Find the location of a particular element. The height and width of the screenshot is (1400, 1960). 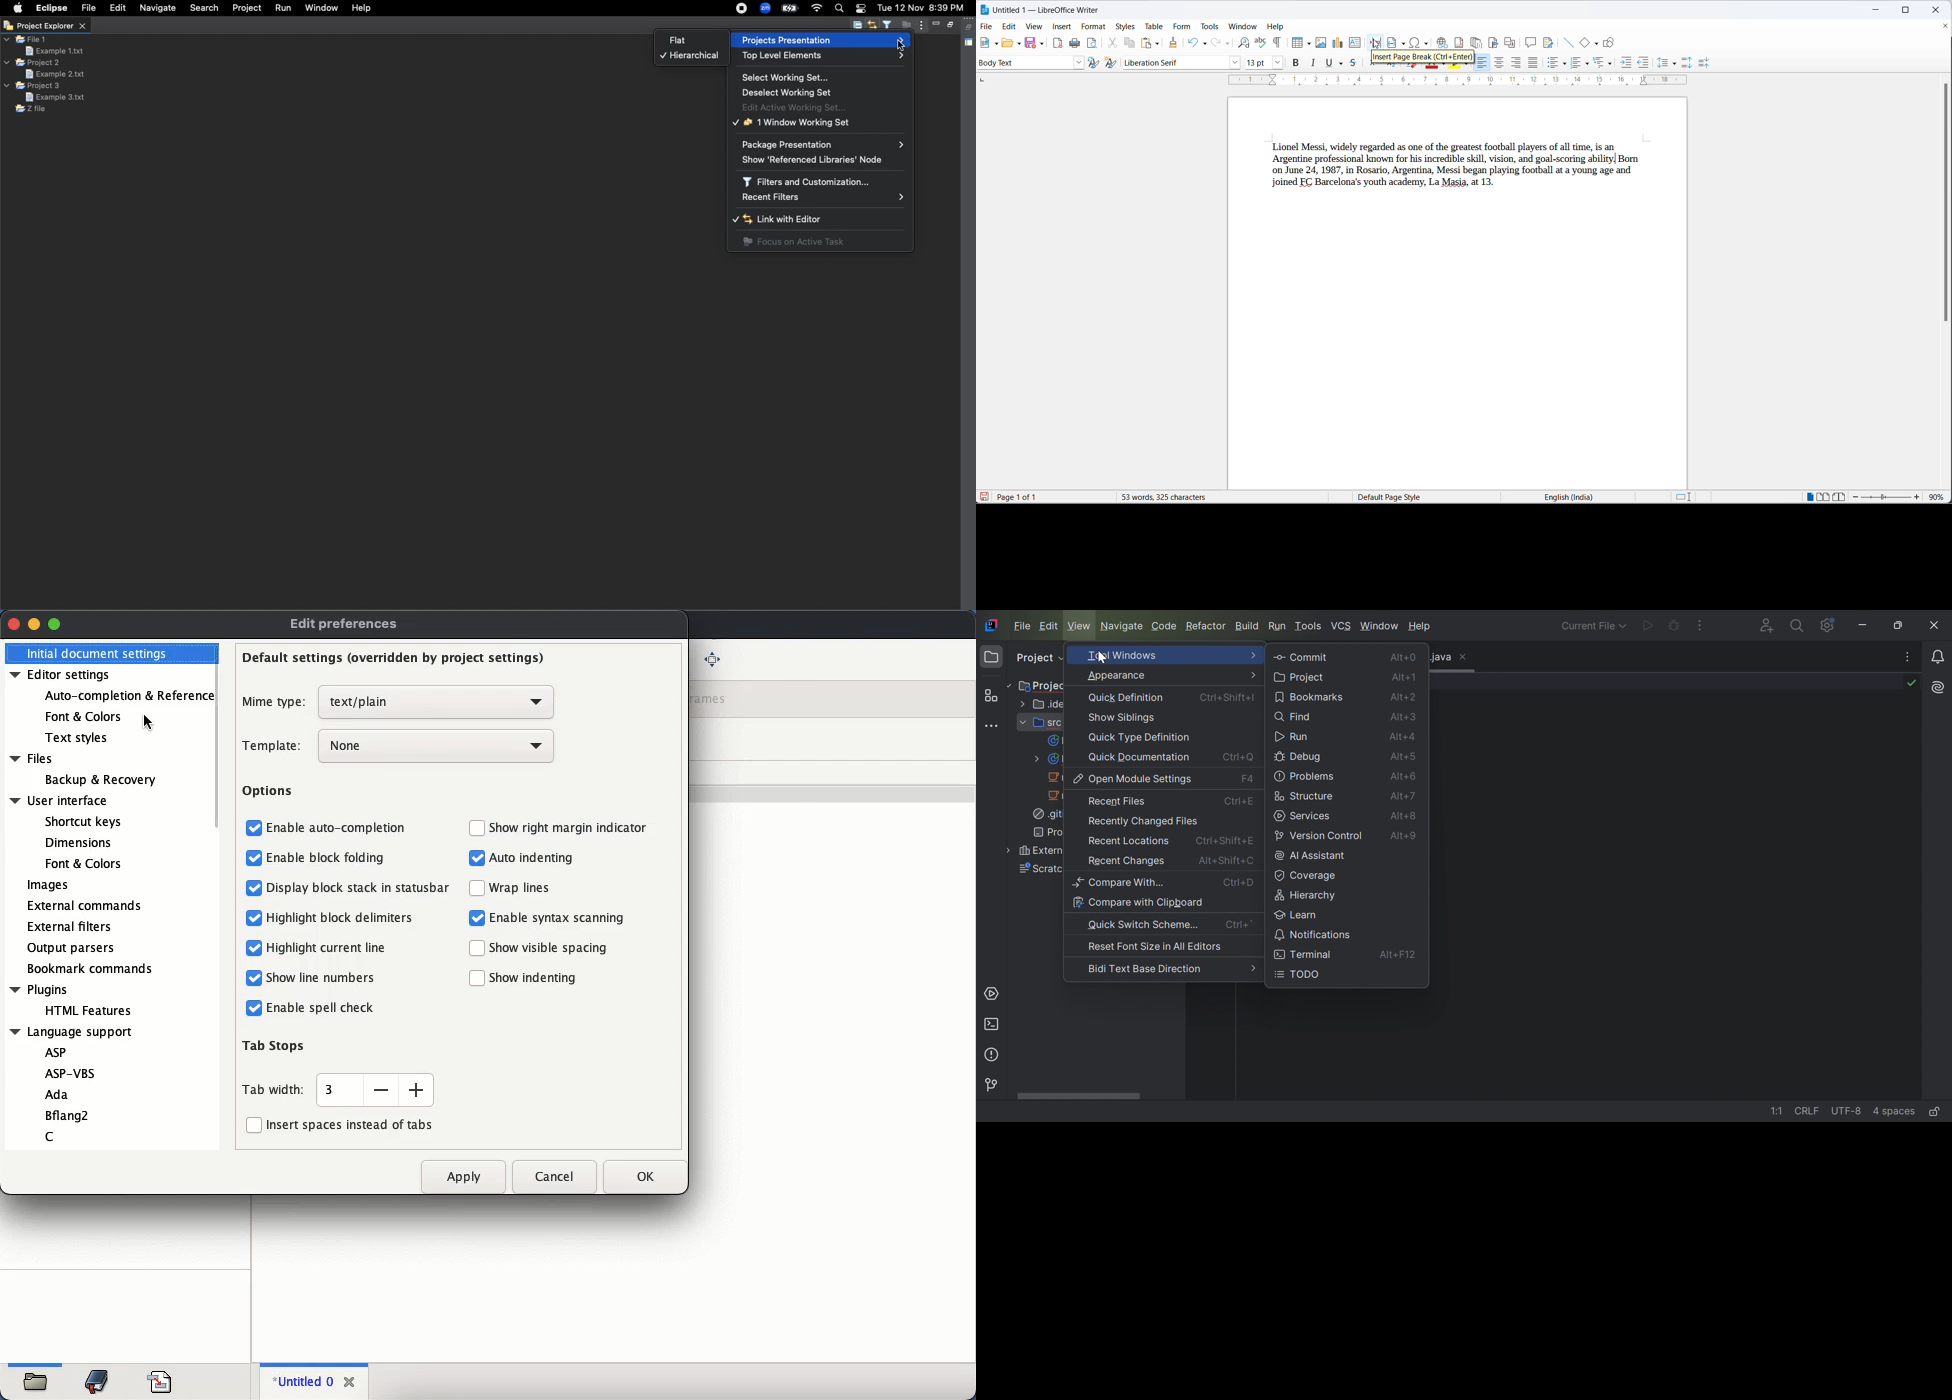

bold is located at coordinates (1296, 63).